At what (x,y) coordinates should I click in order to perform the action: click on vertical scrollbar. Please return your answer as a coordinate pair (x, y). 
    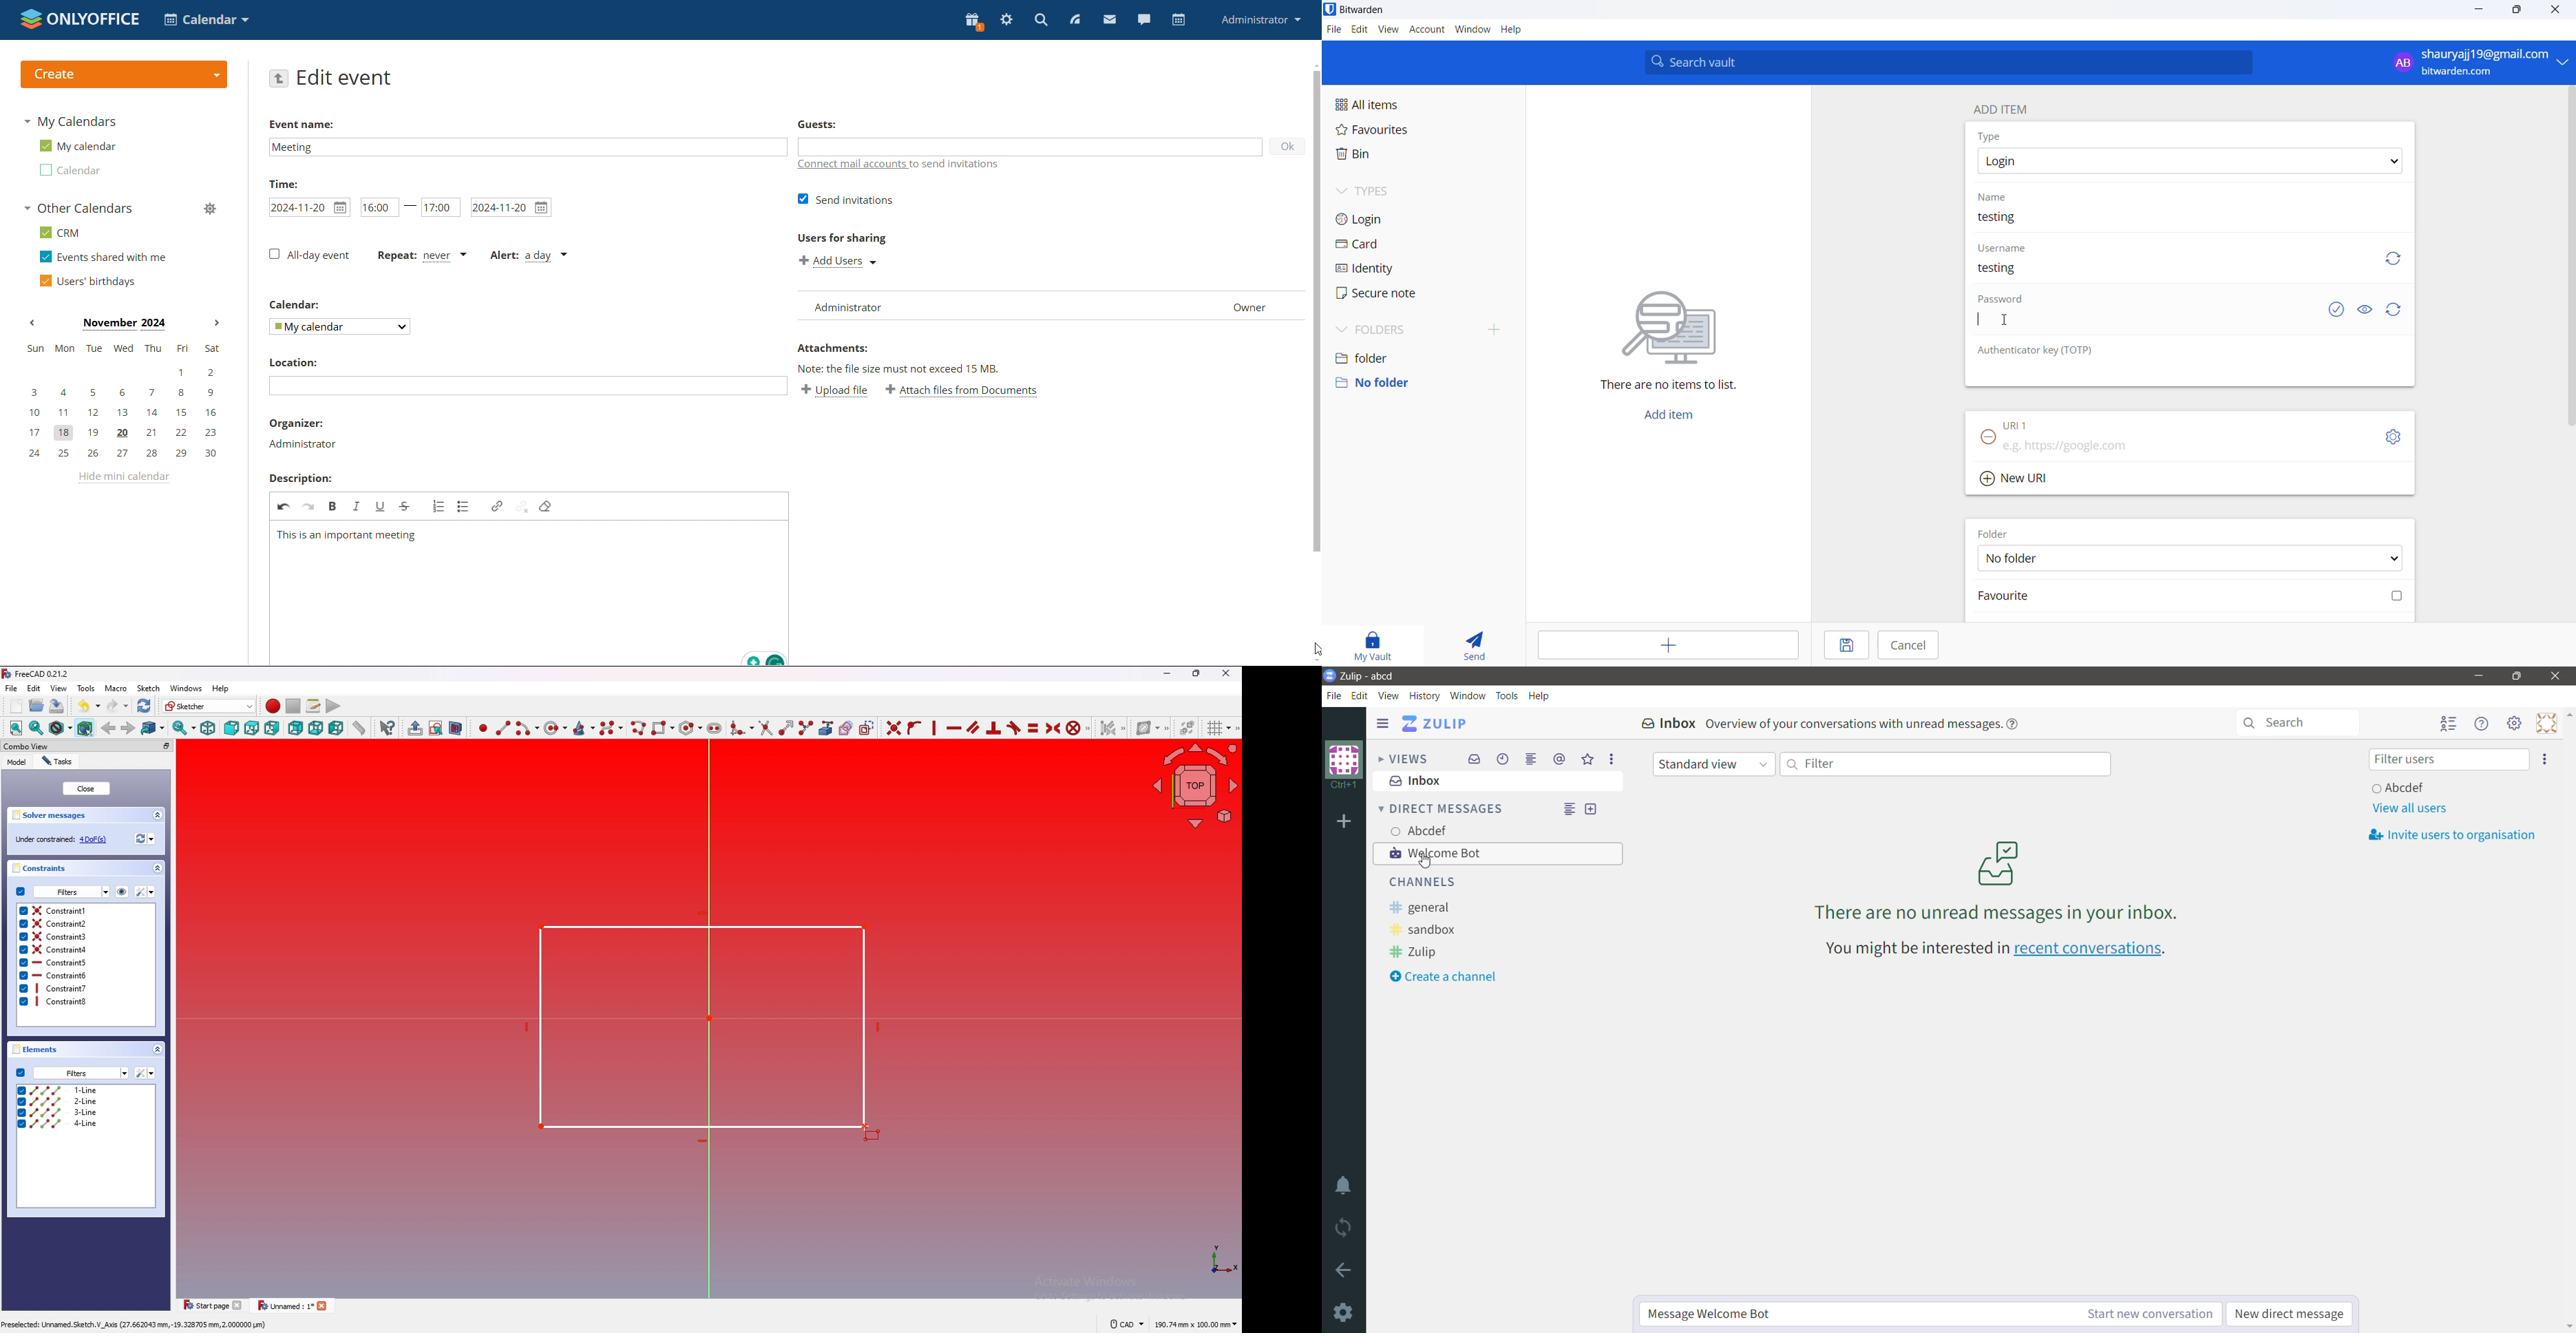
    Looking at the image, I should click on (2568, 257).